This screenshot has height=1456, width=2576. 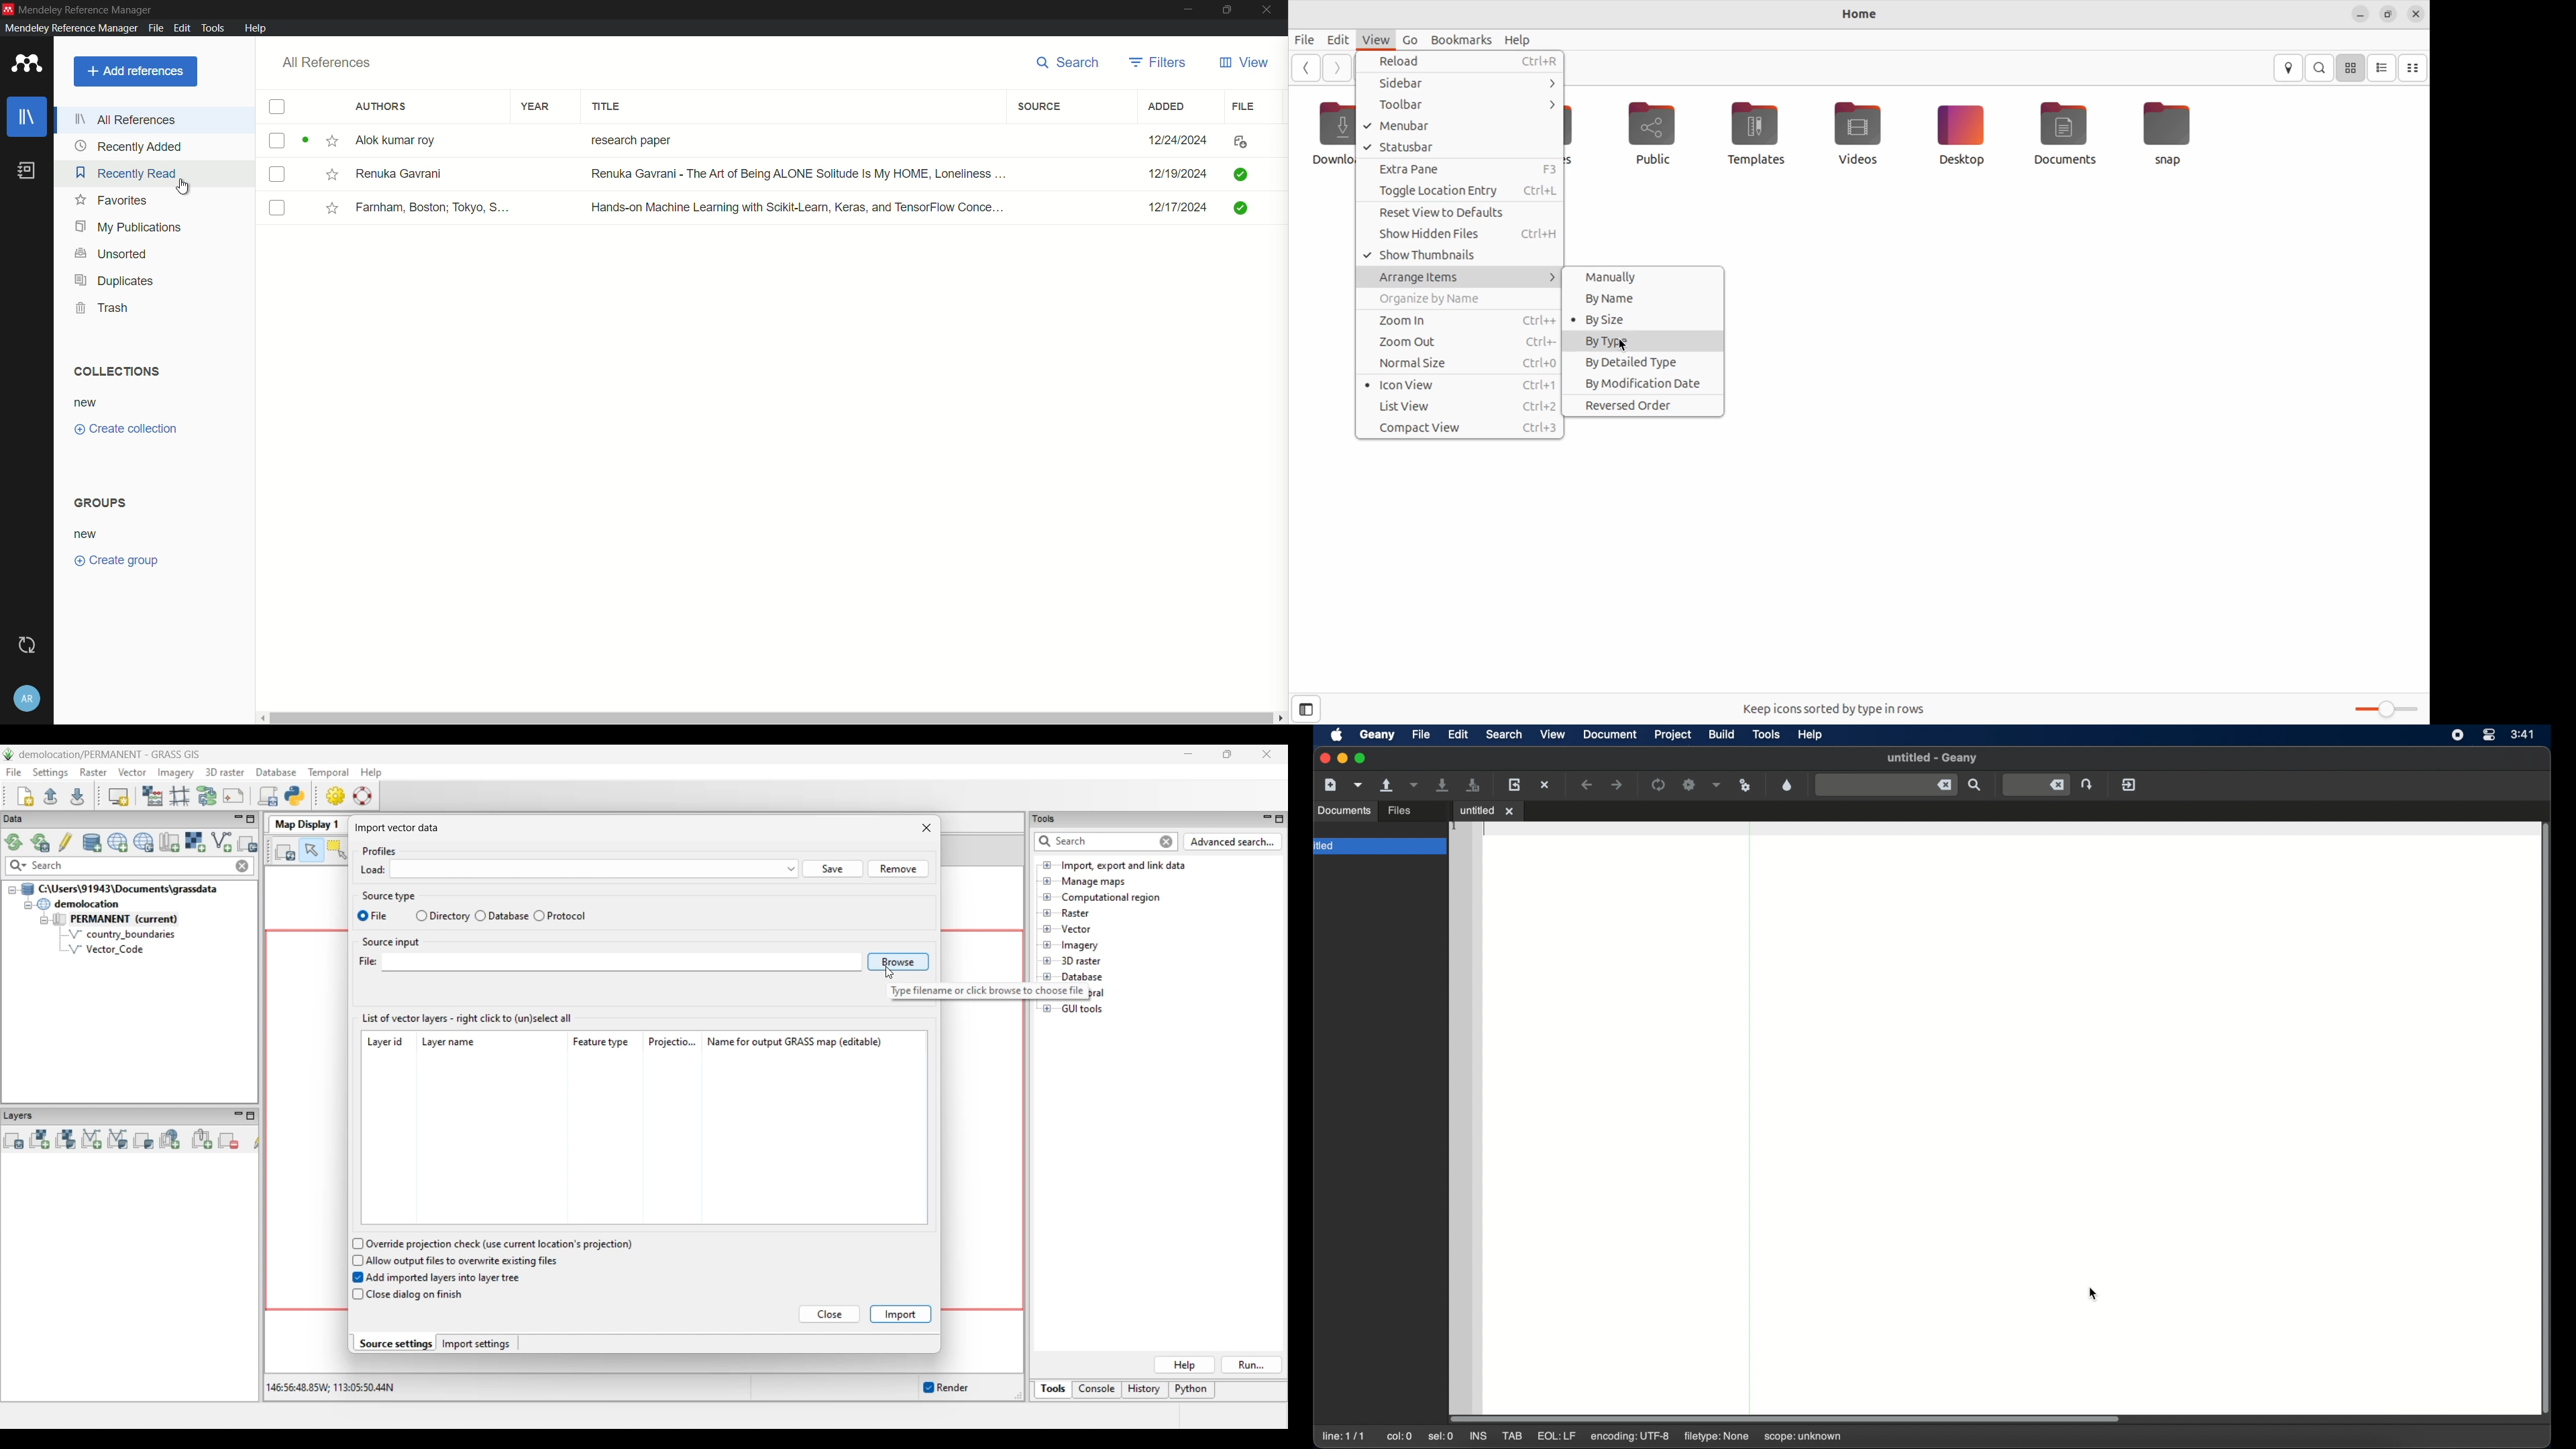 I want to click on Alok Kumar roy, so click(x=420, y=140).